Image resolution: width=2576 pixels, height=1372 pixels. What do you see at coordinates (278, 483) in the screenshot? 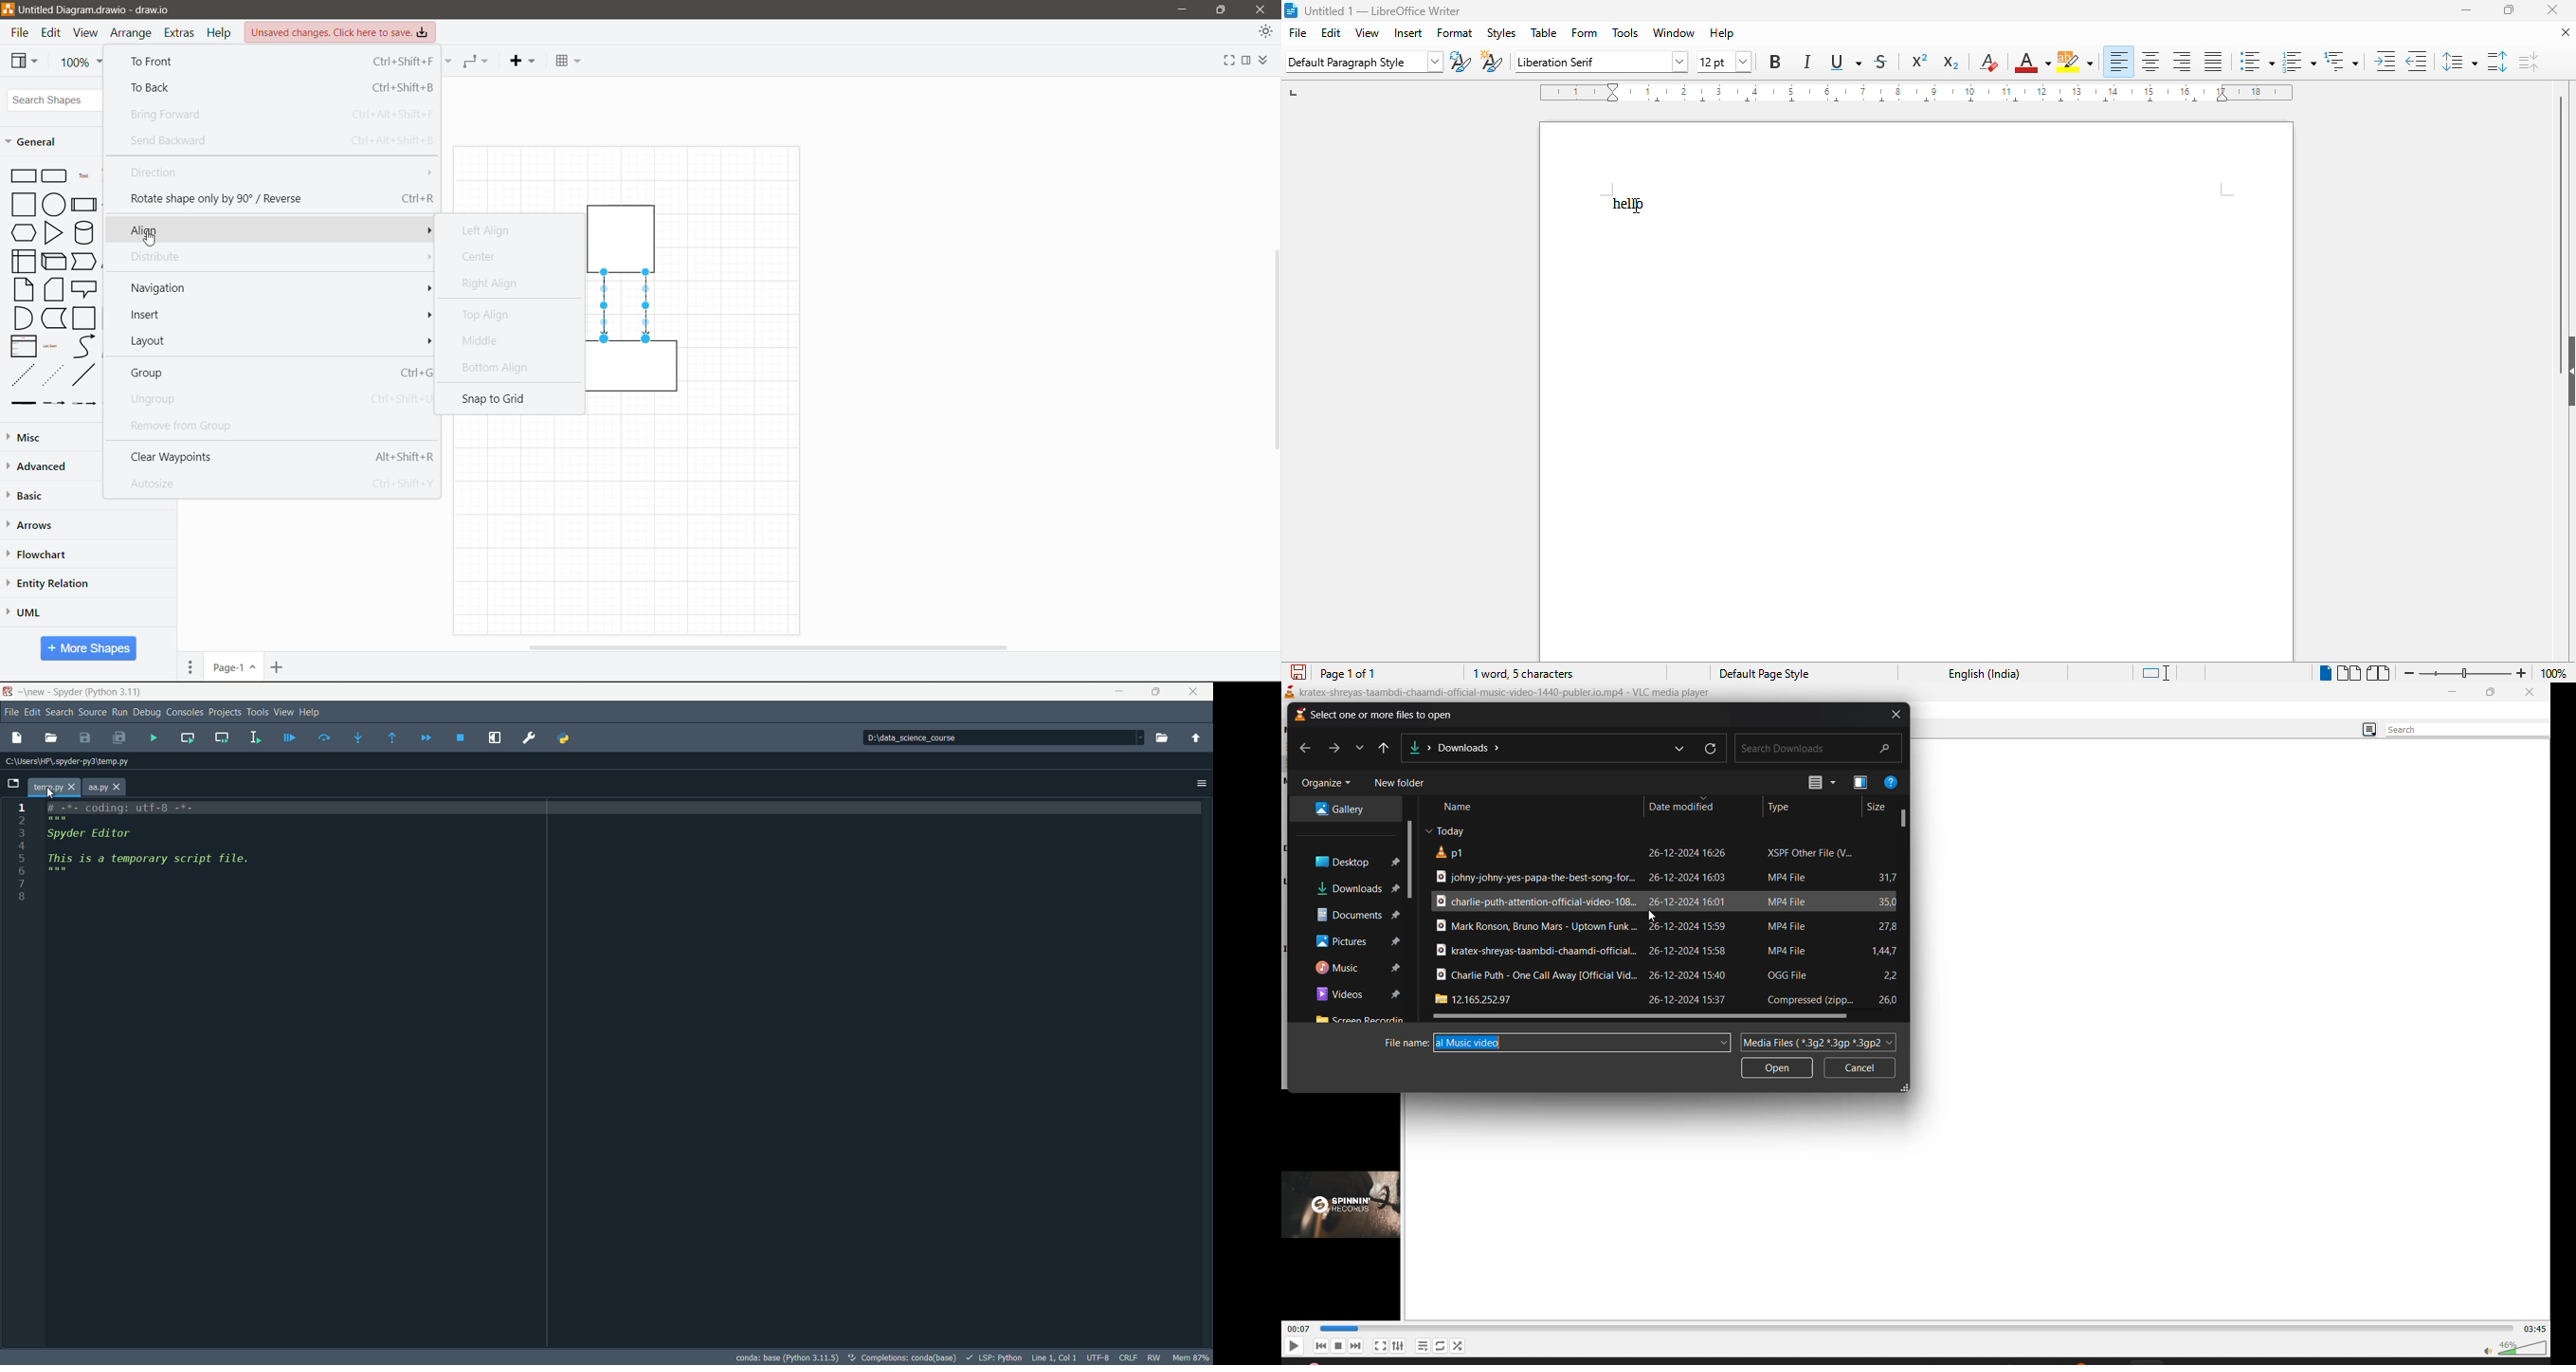
I see `Autosize` at bounding box center [278, 483].